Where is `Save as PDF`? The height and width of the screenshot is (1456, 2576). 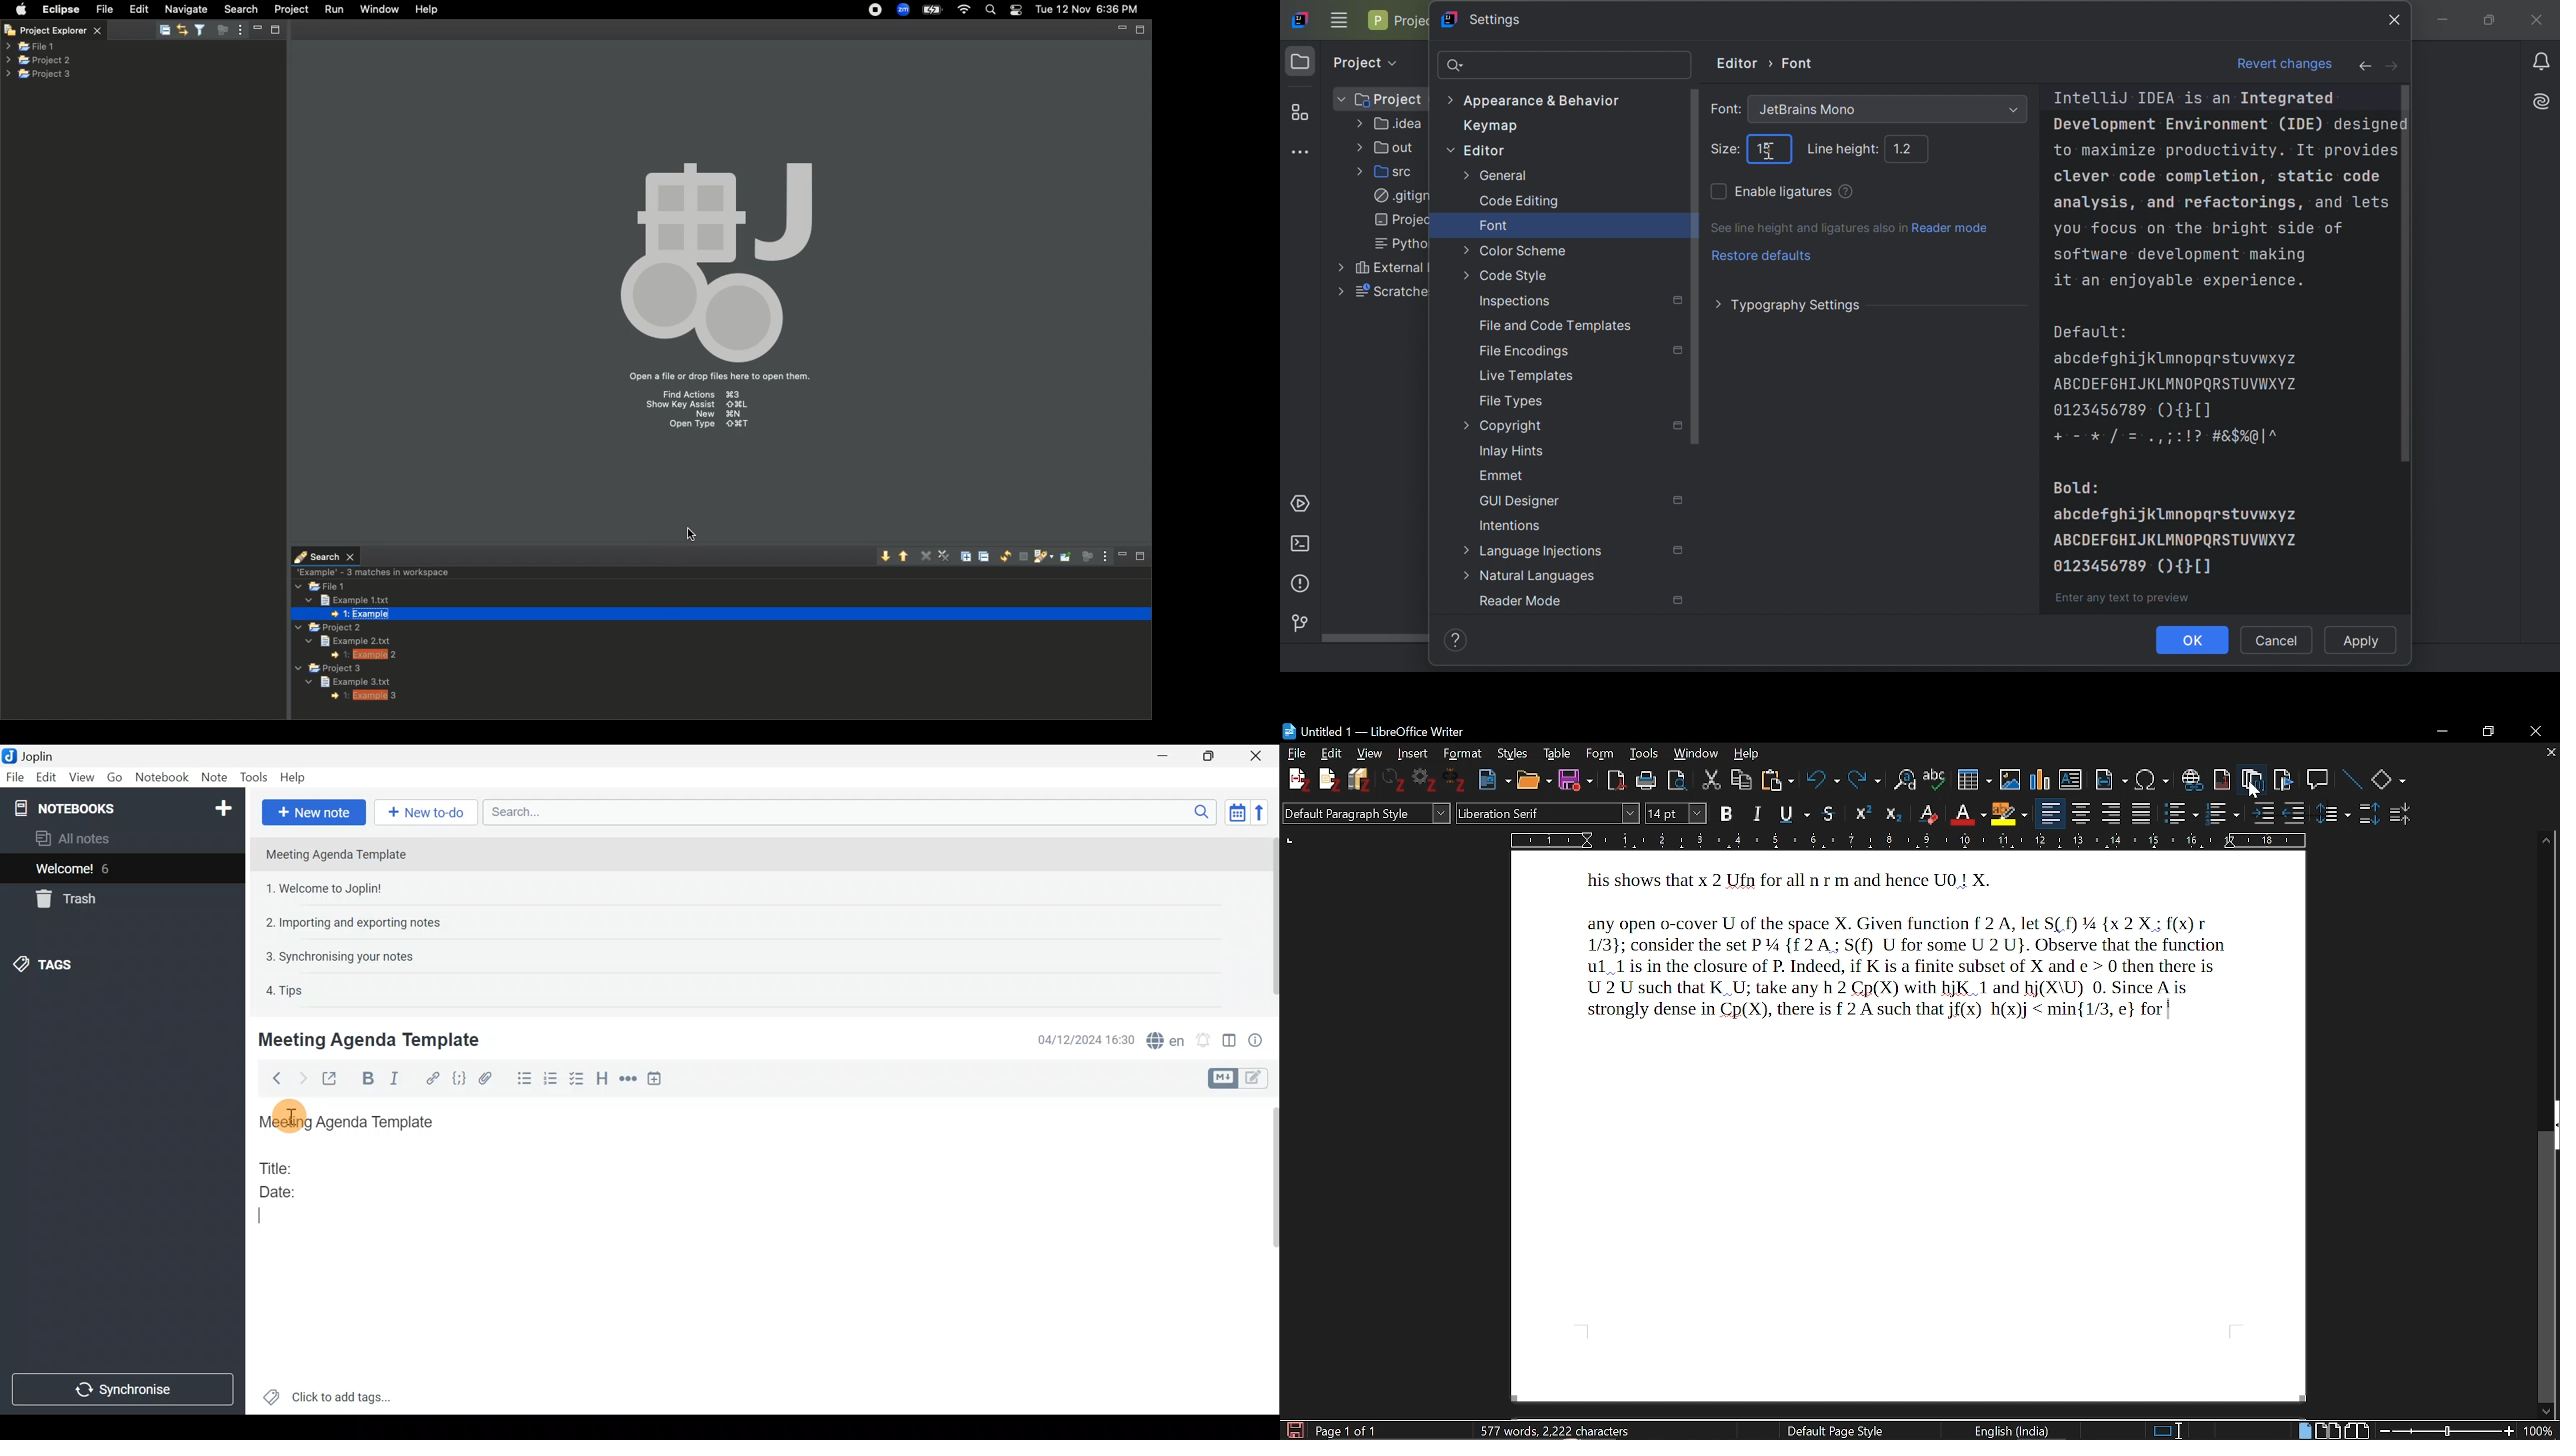
Save as PDF is located at coordinates (1616, 781).